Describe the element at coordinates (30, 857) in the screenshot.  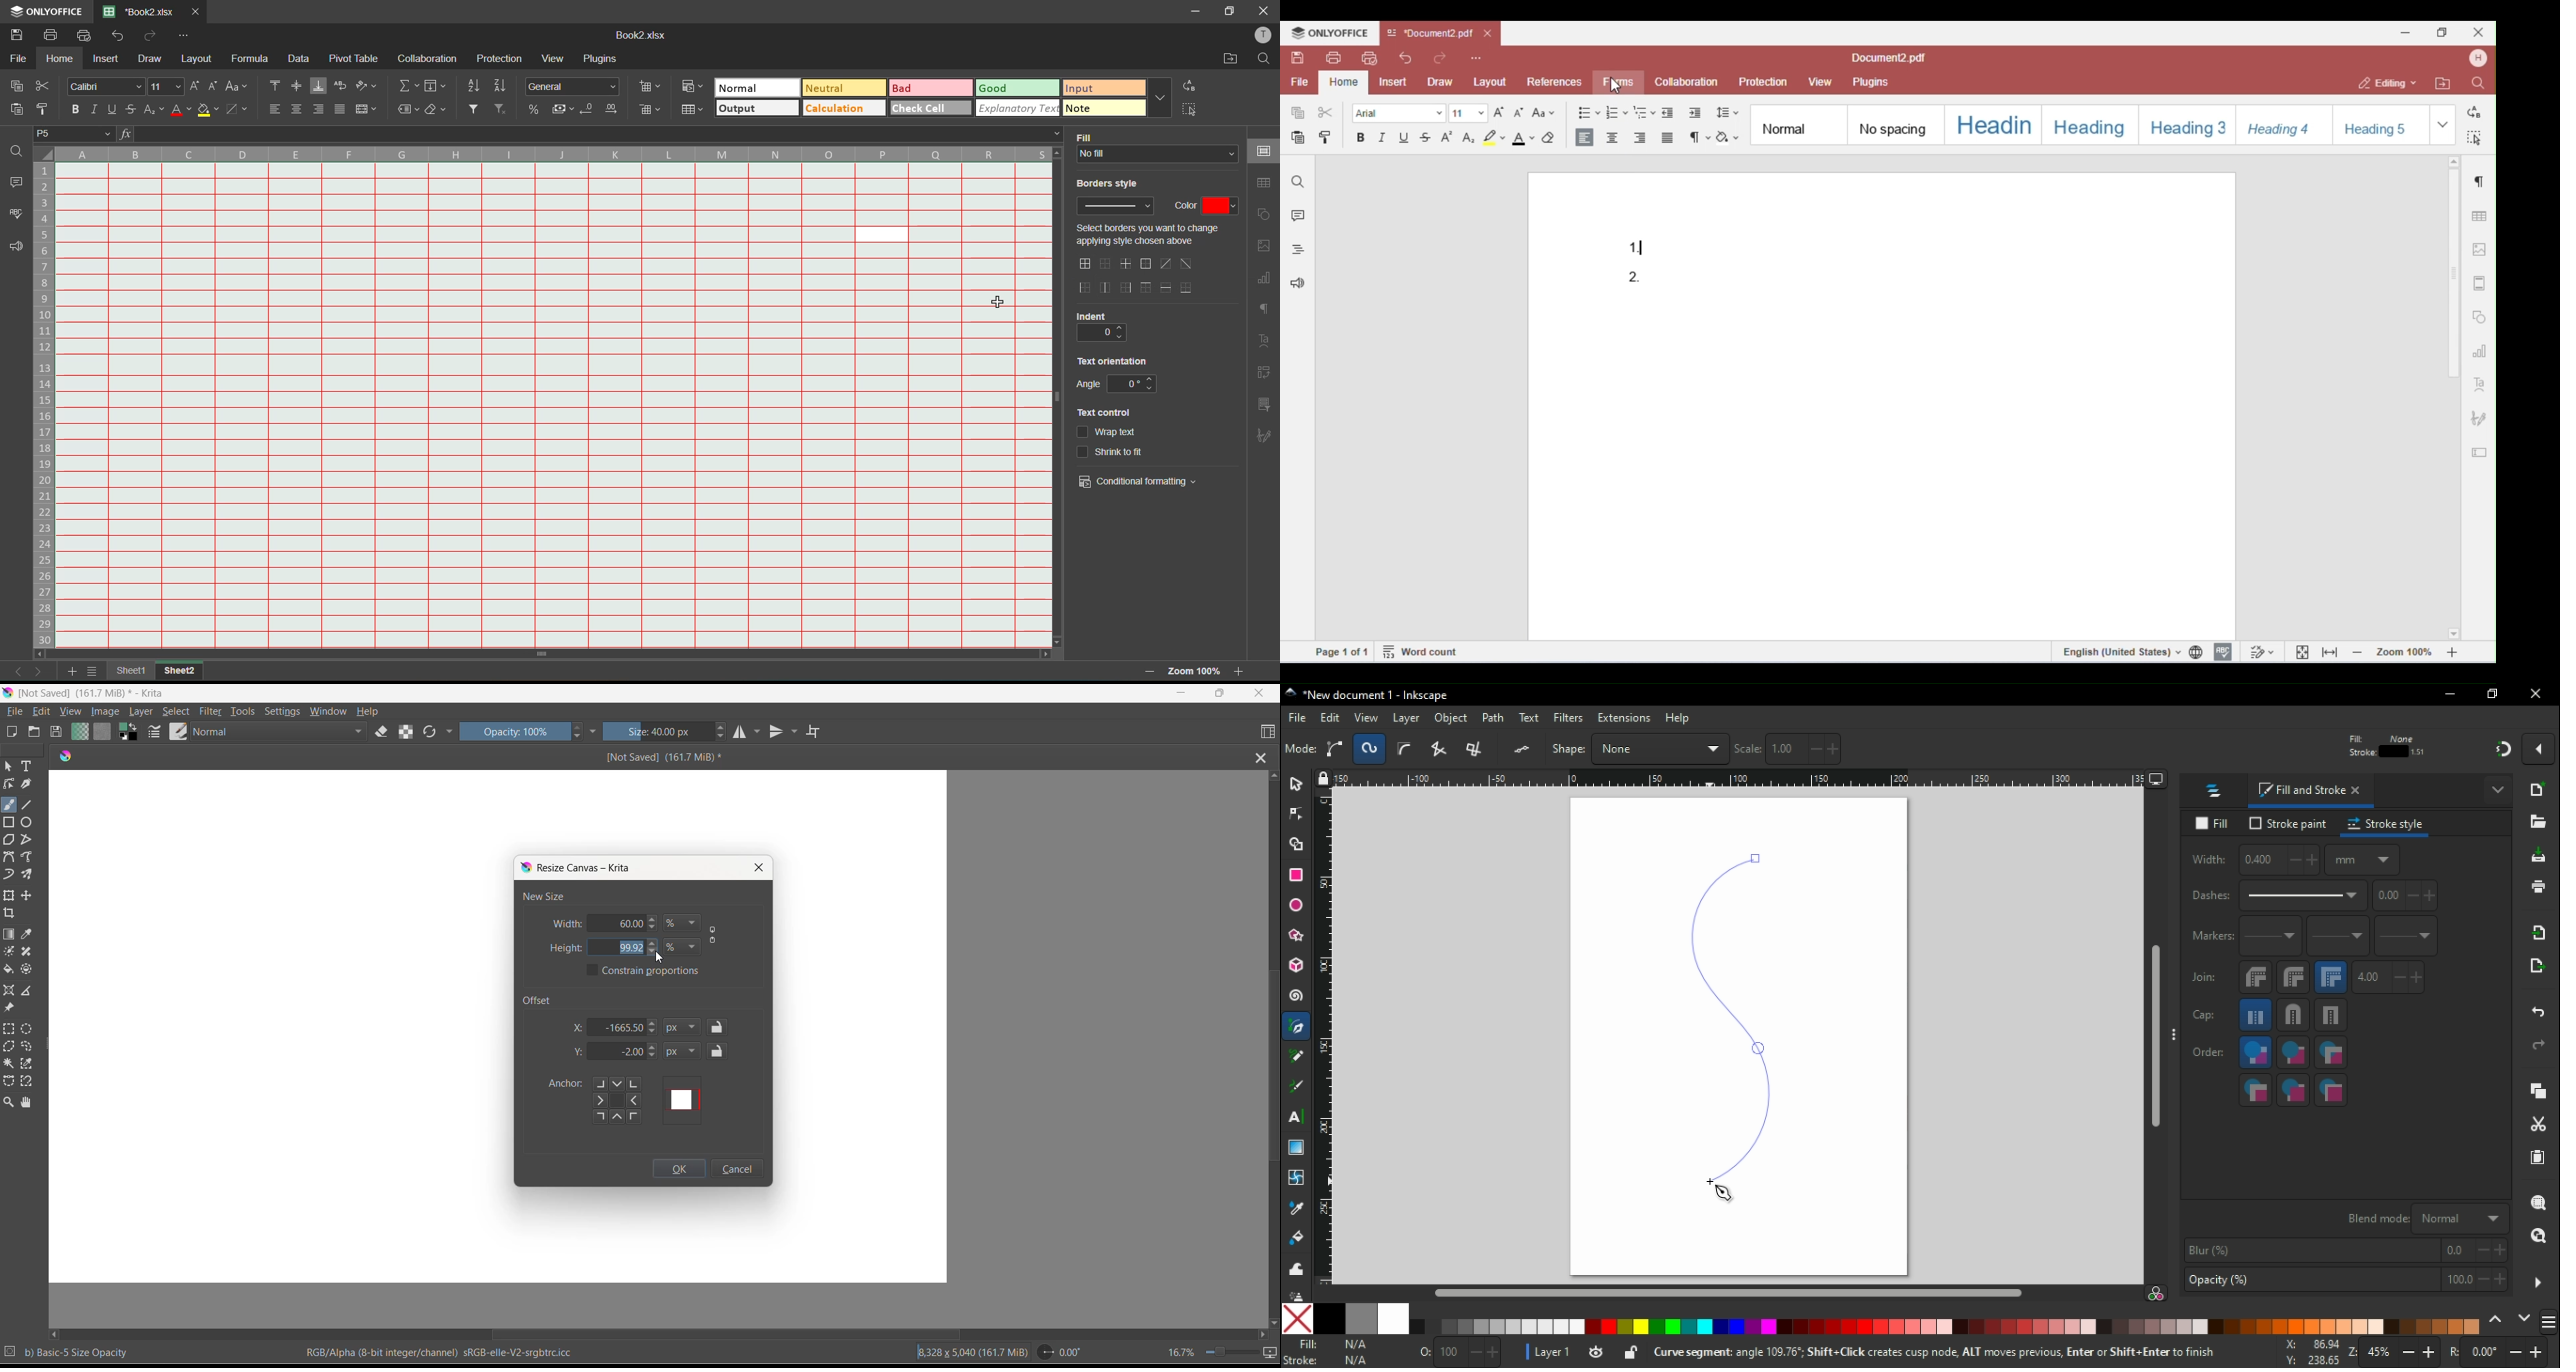
I see `freehand path tool` at that location.